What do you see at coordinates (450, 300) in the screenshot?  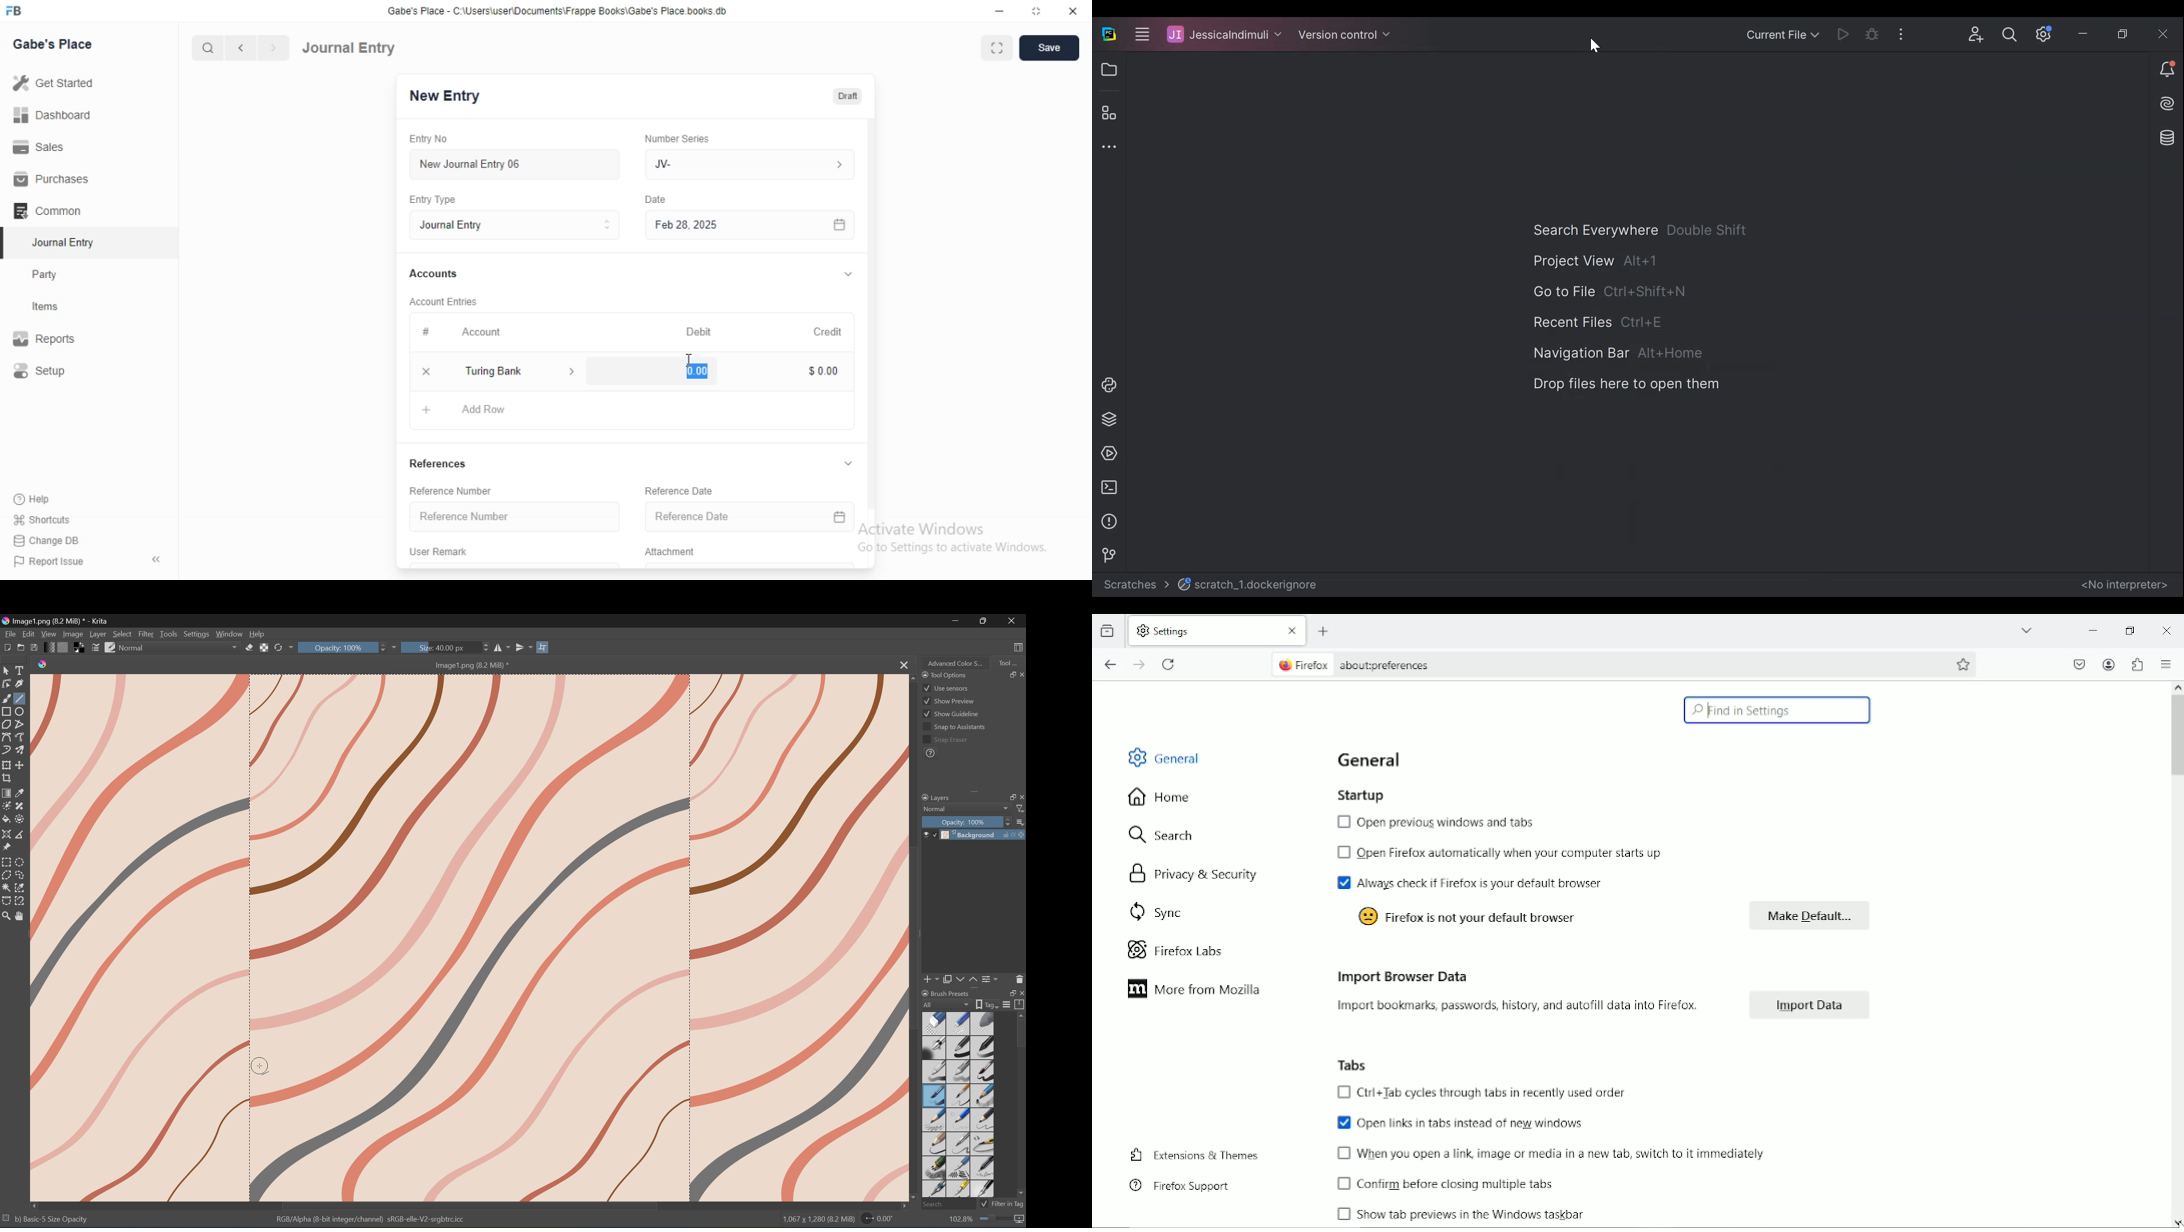 I see `‘Account Entries.` at bounding box center [450, 300].